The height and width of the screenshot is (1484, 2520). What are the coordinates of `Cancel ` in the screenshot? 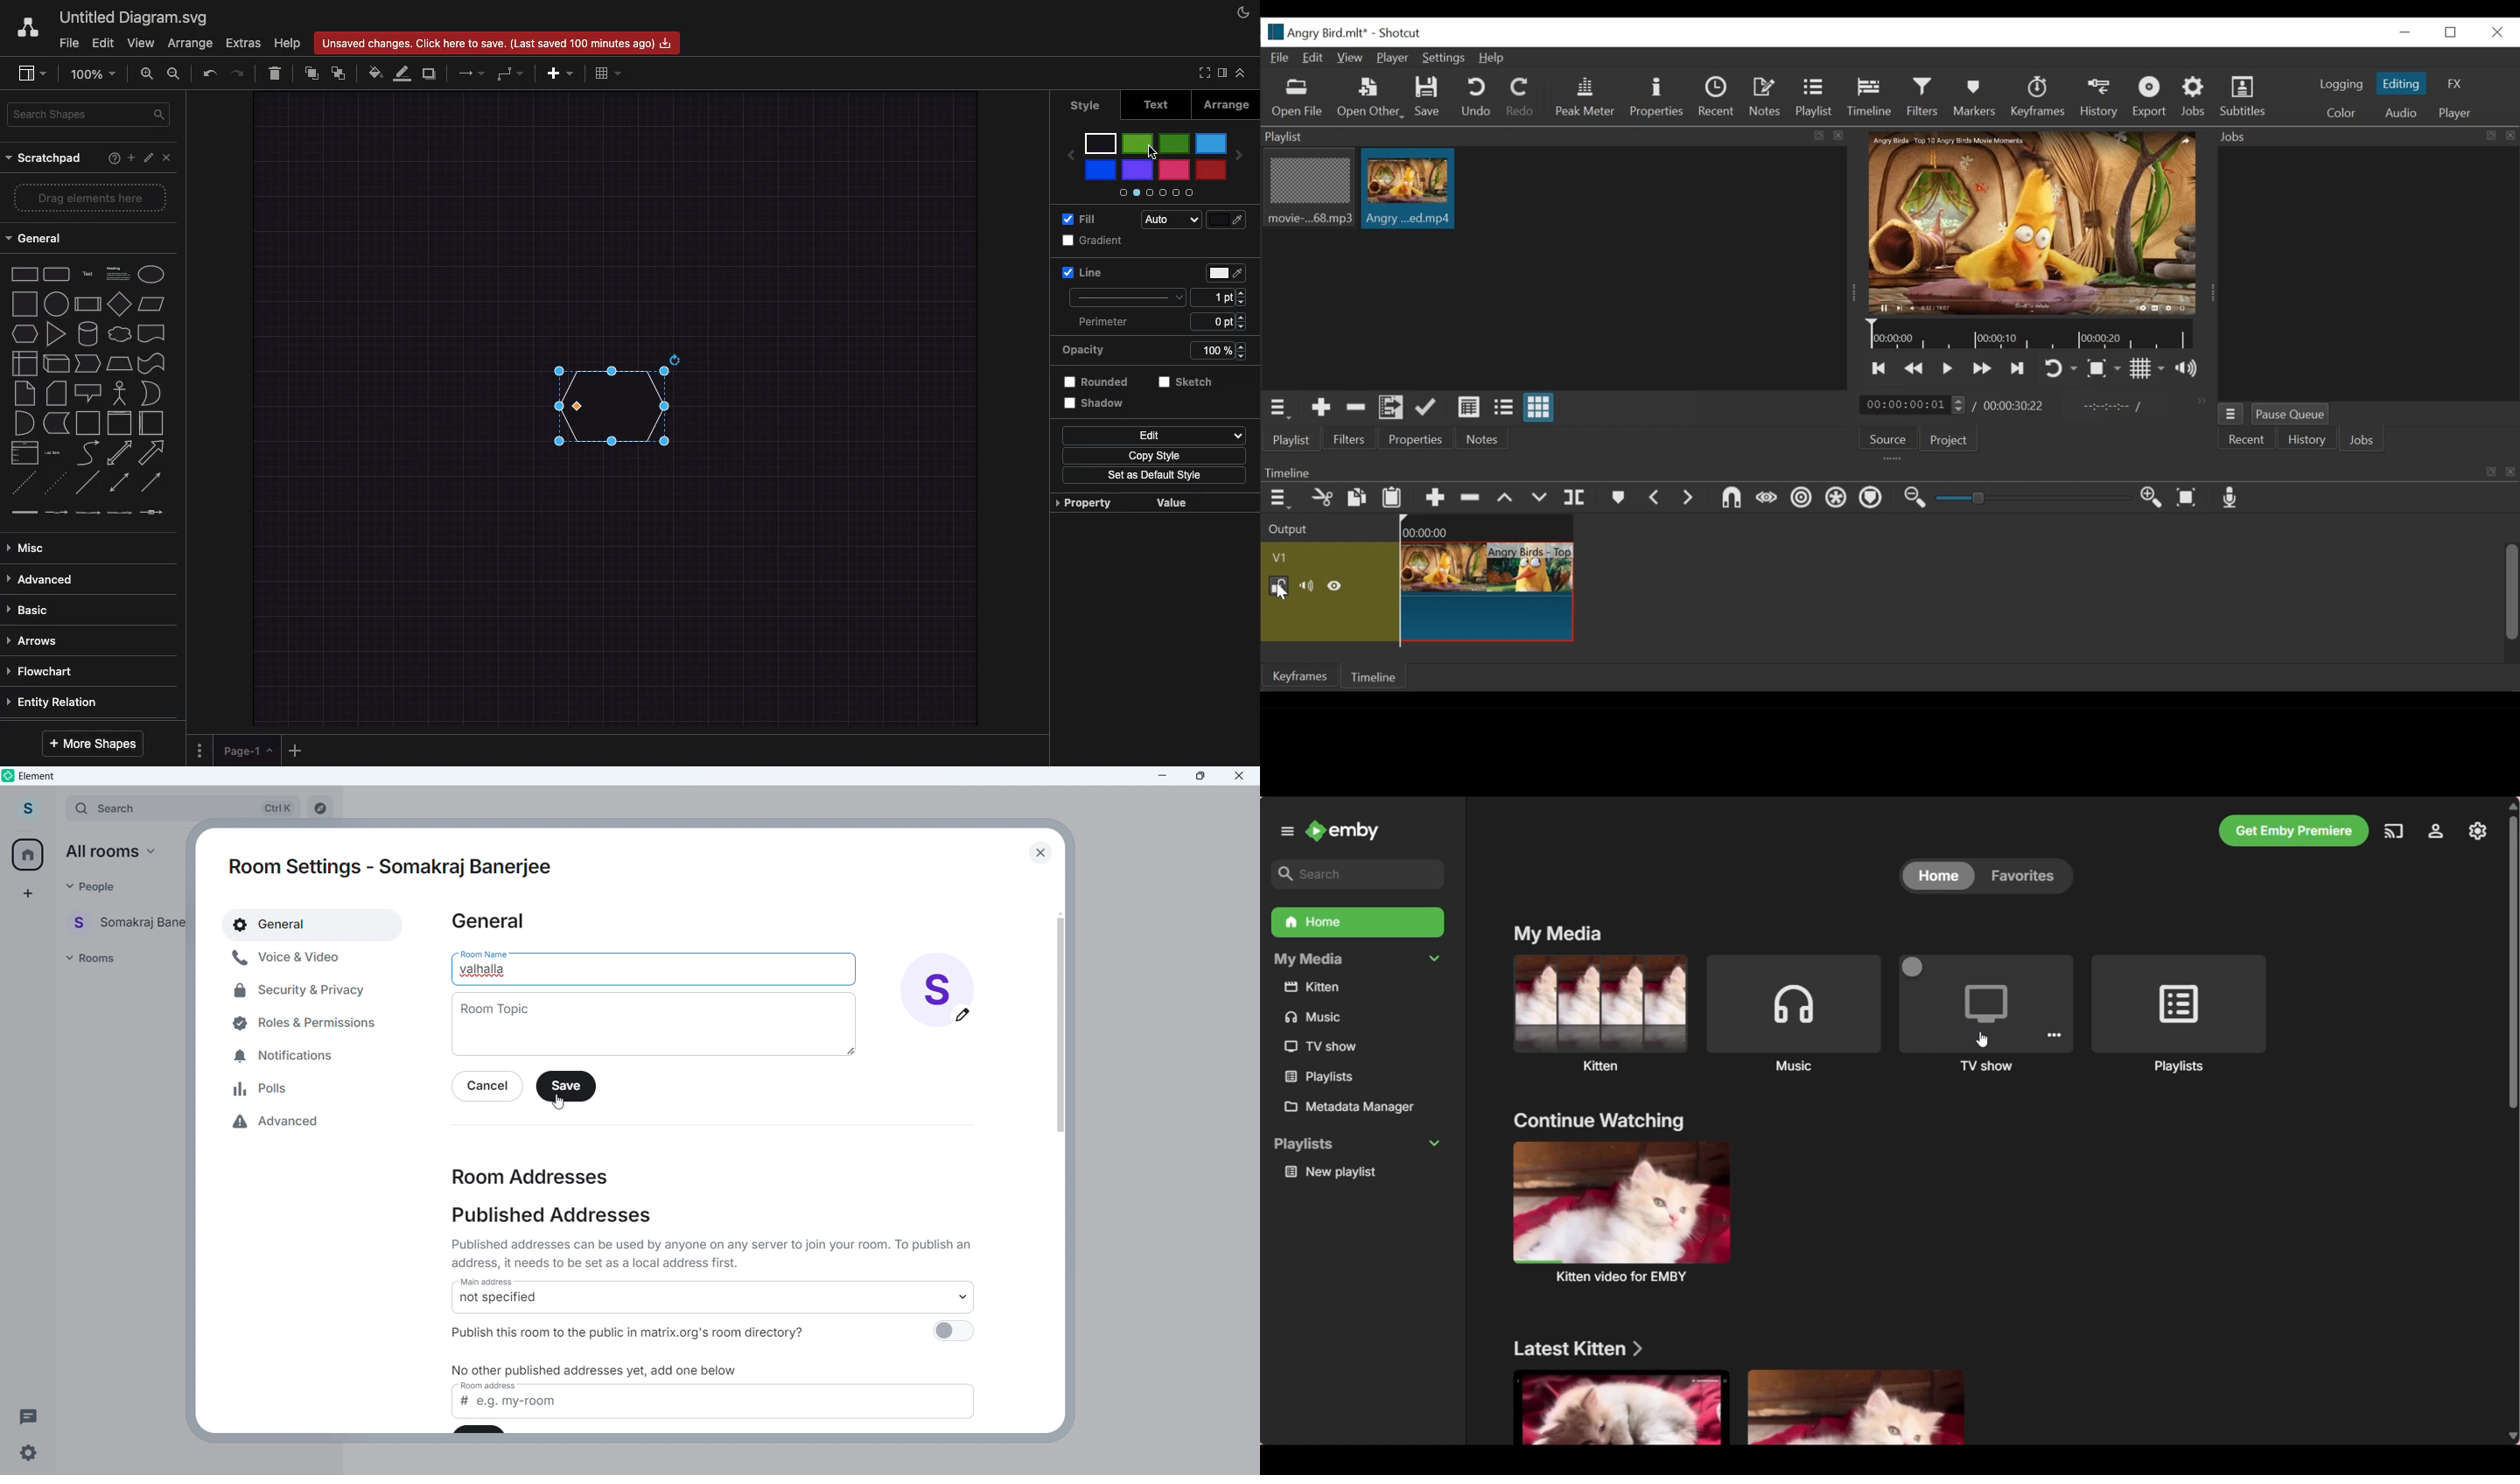 It's located at (488, 1087).